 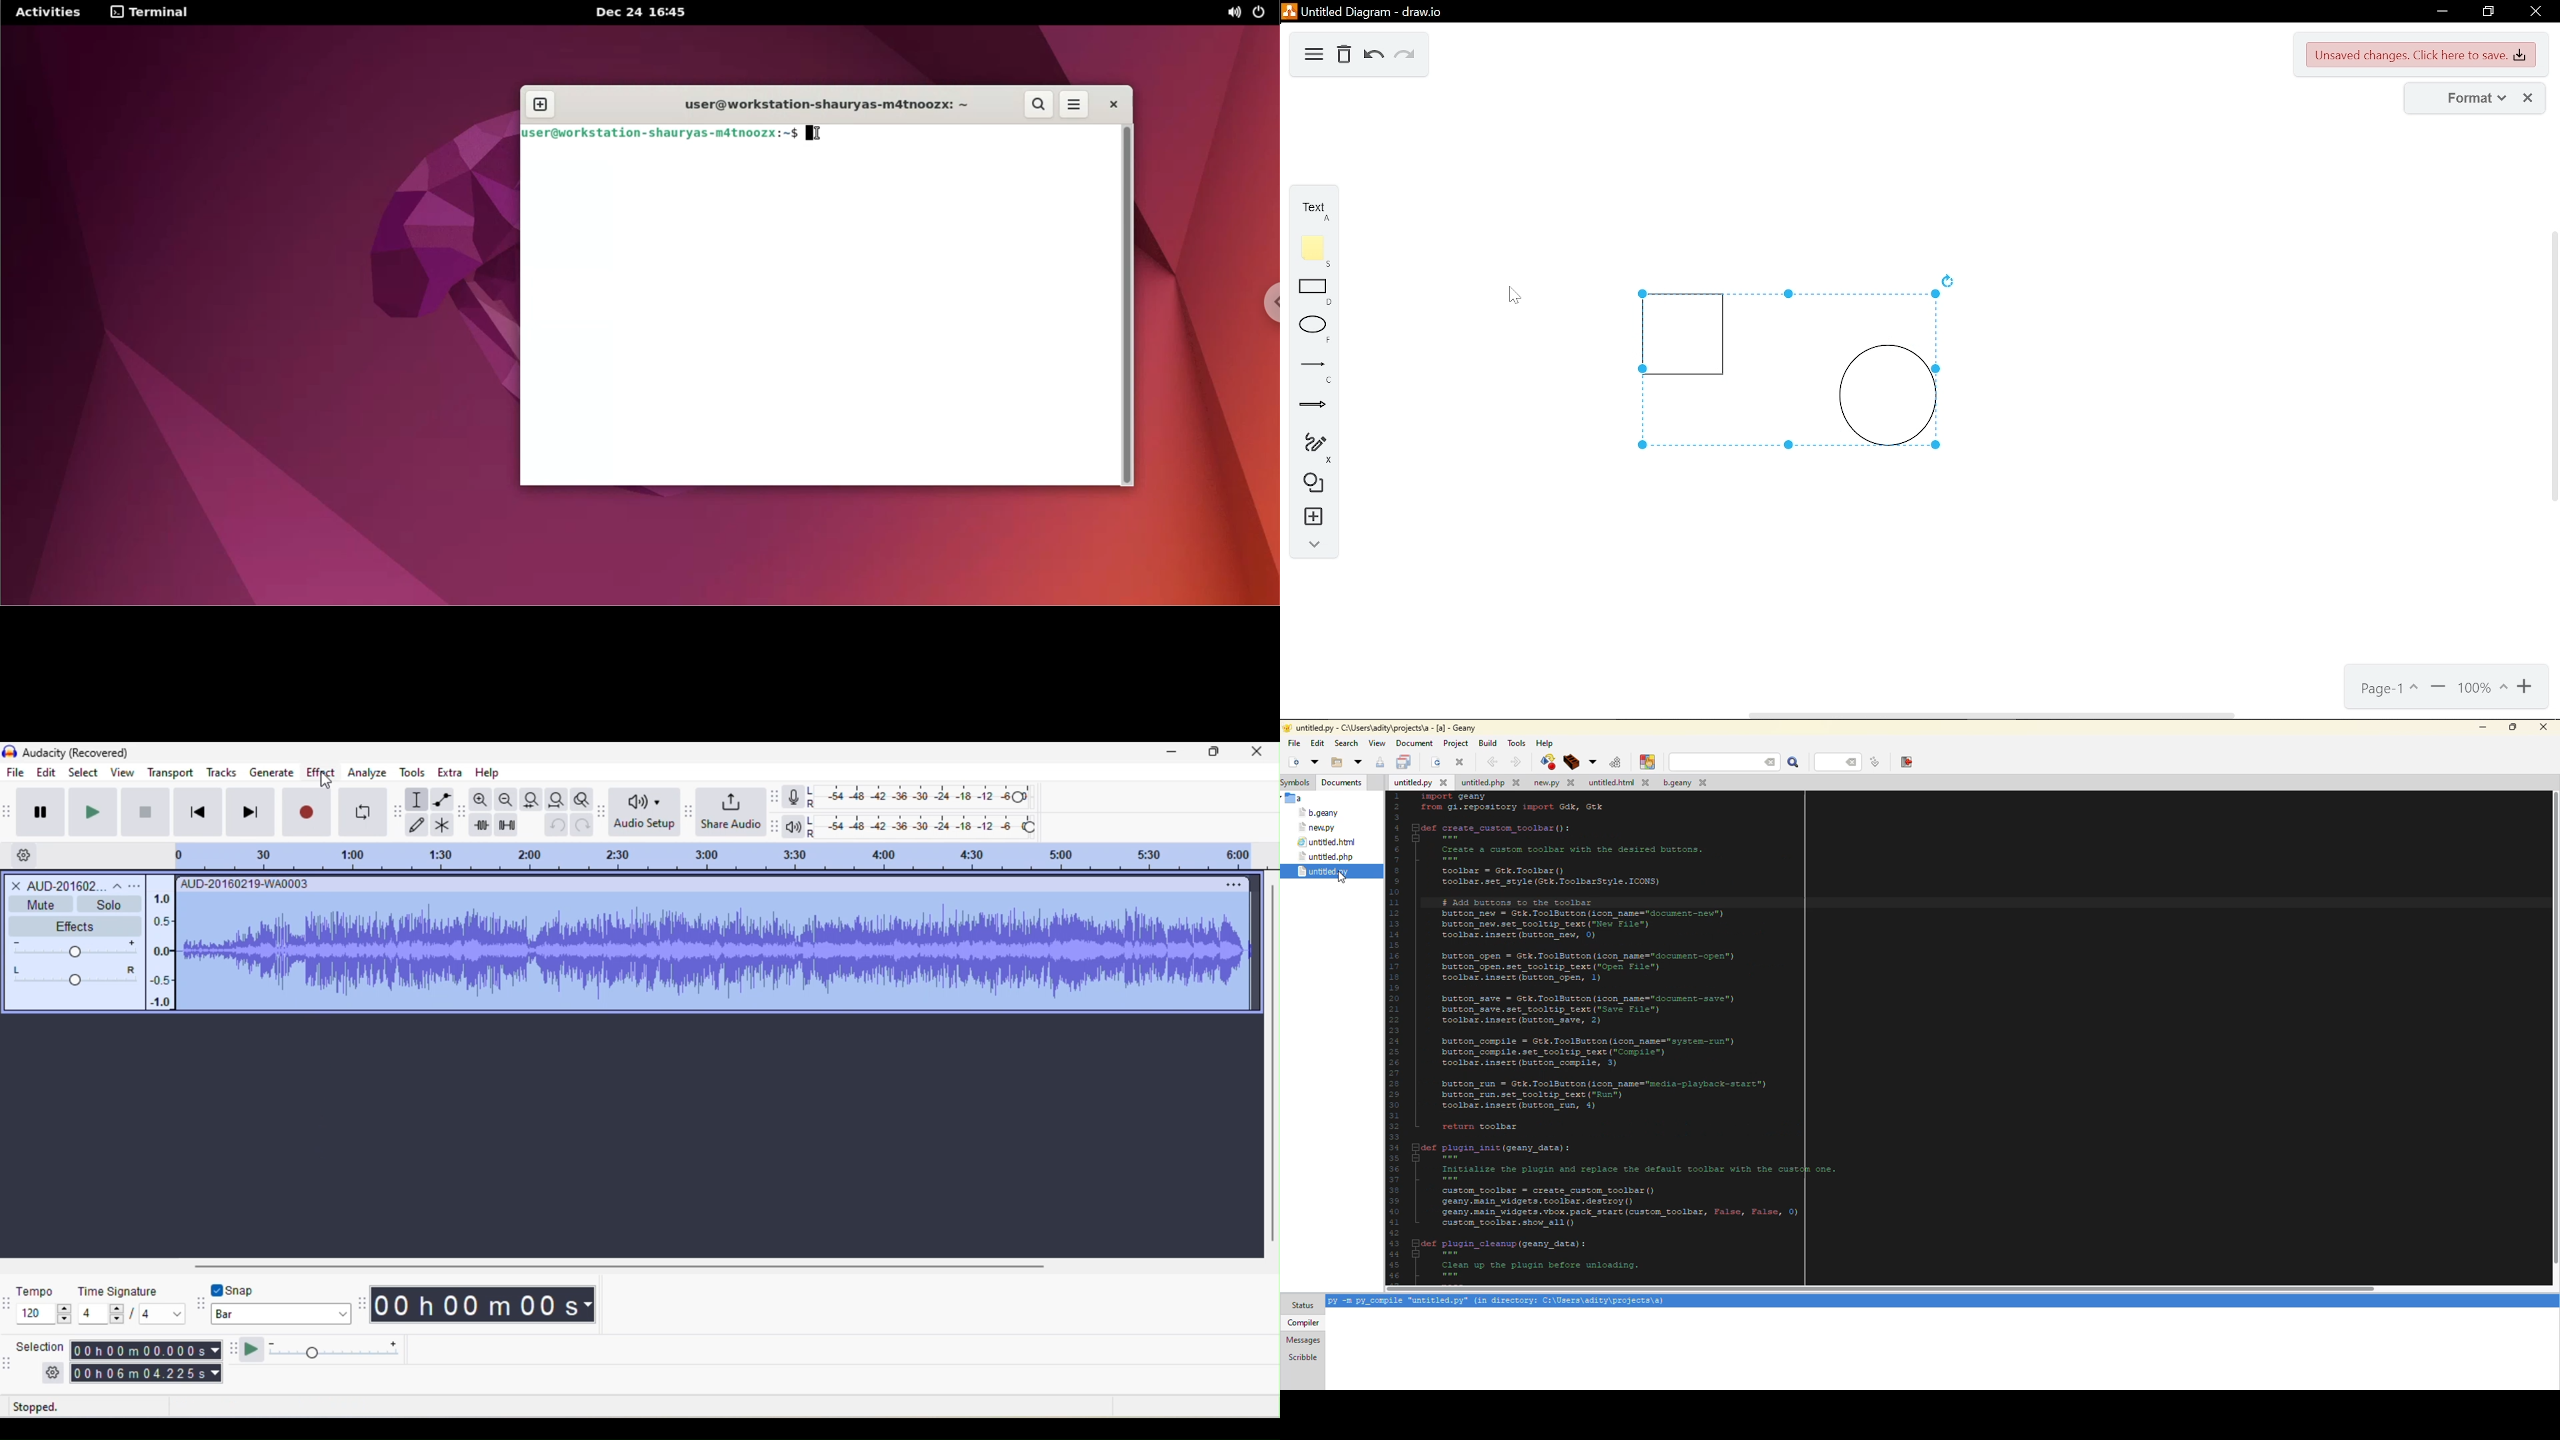 I want to click on unsaved changes. Click here to save, so click(x=2422, y=56).